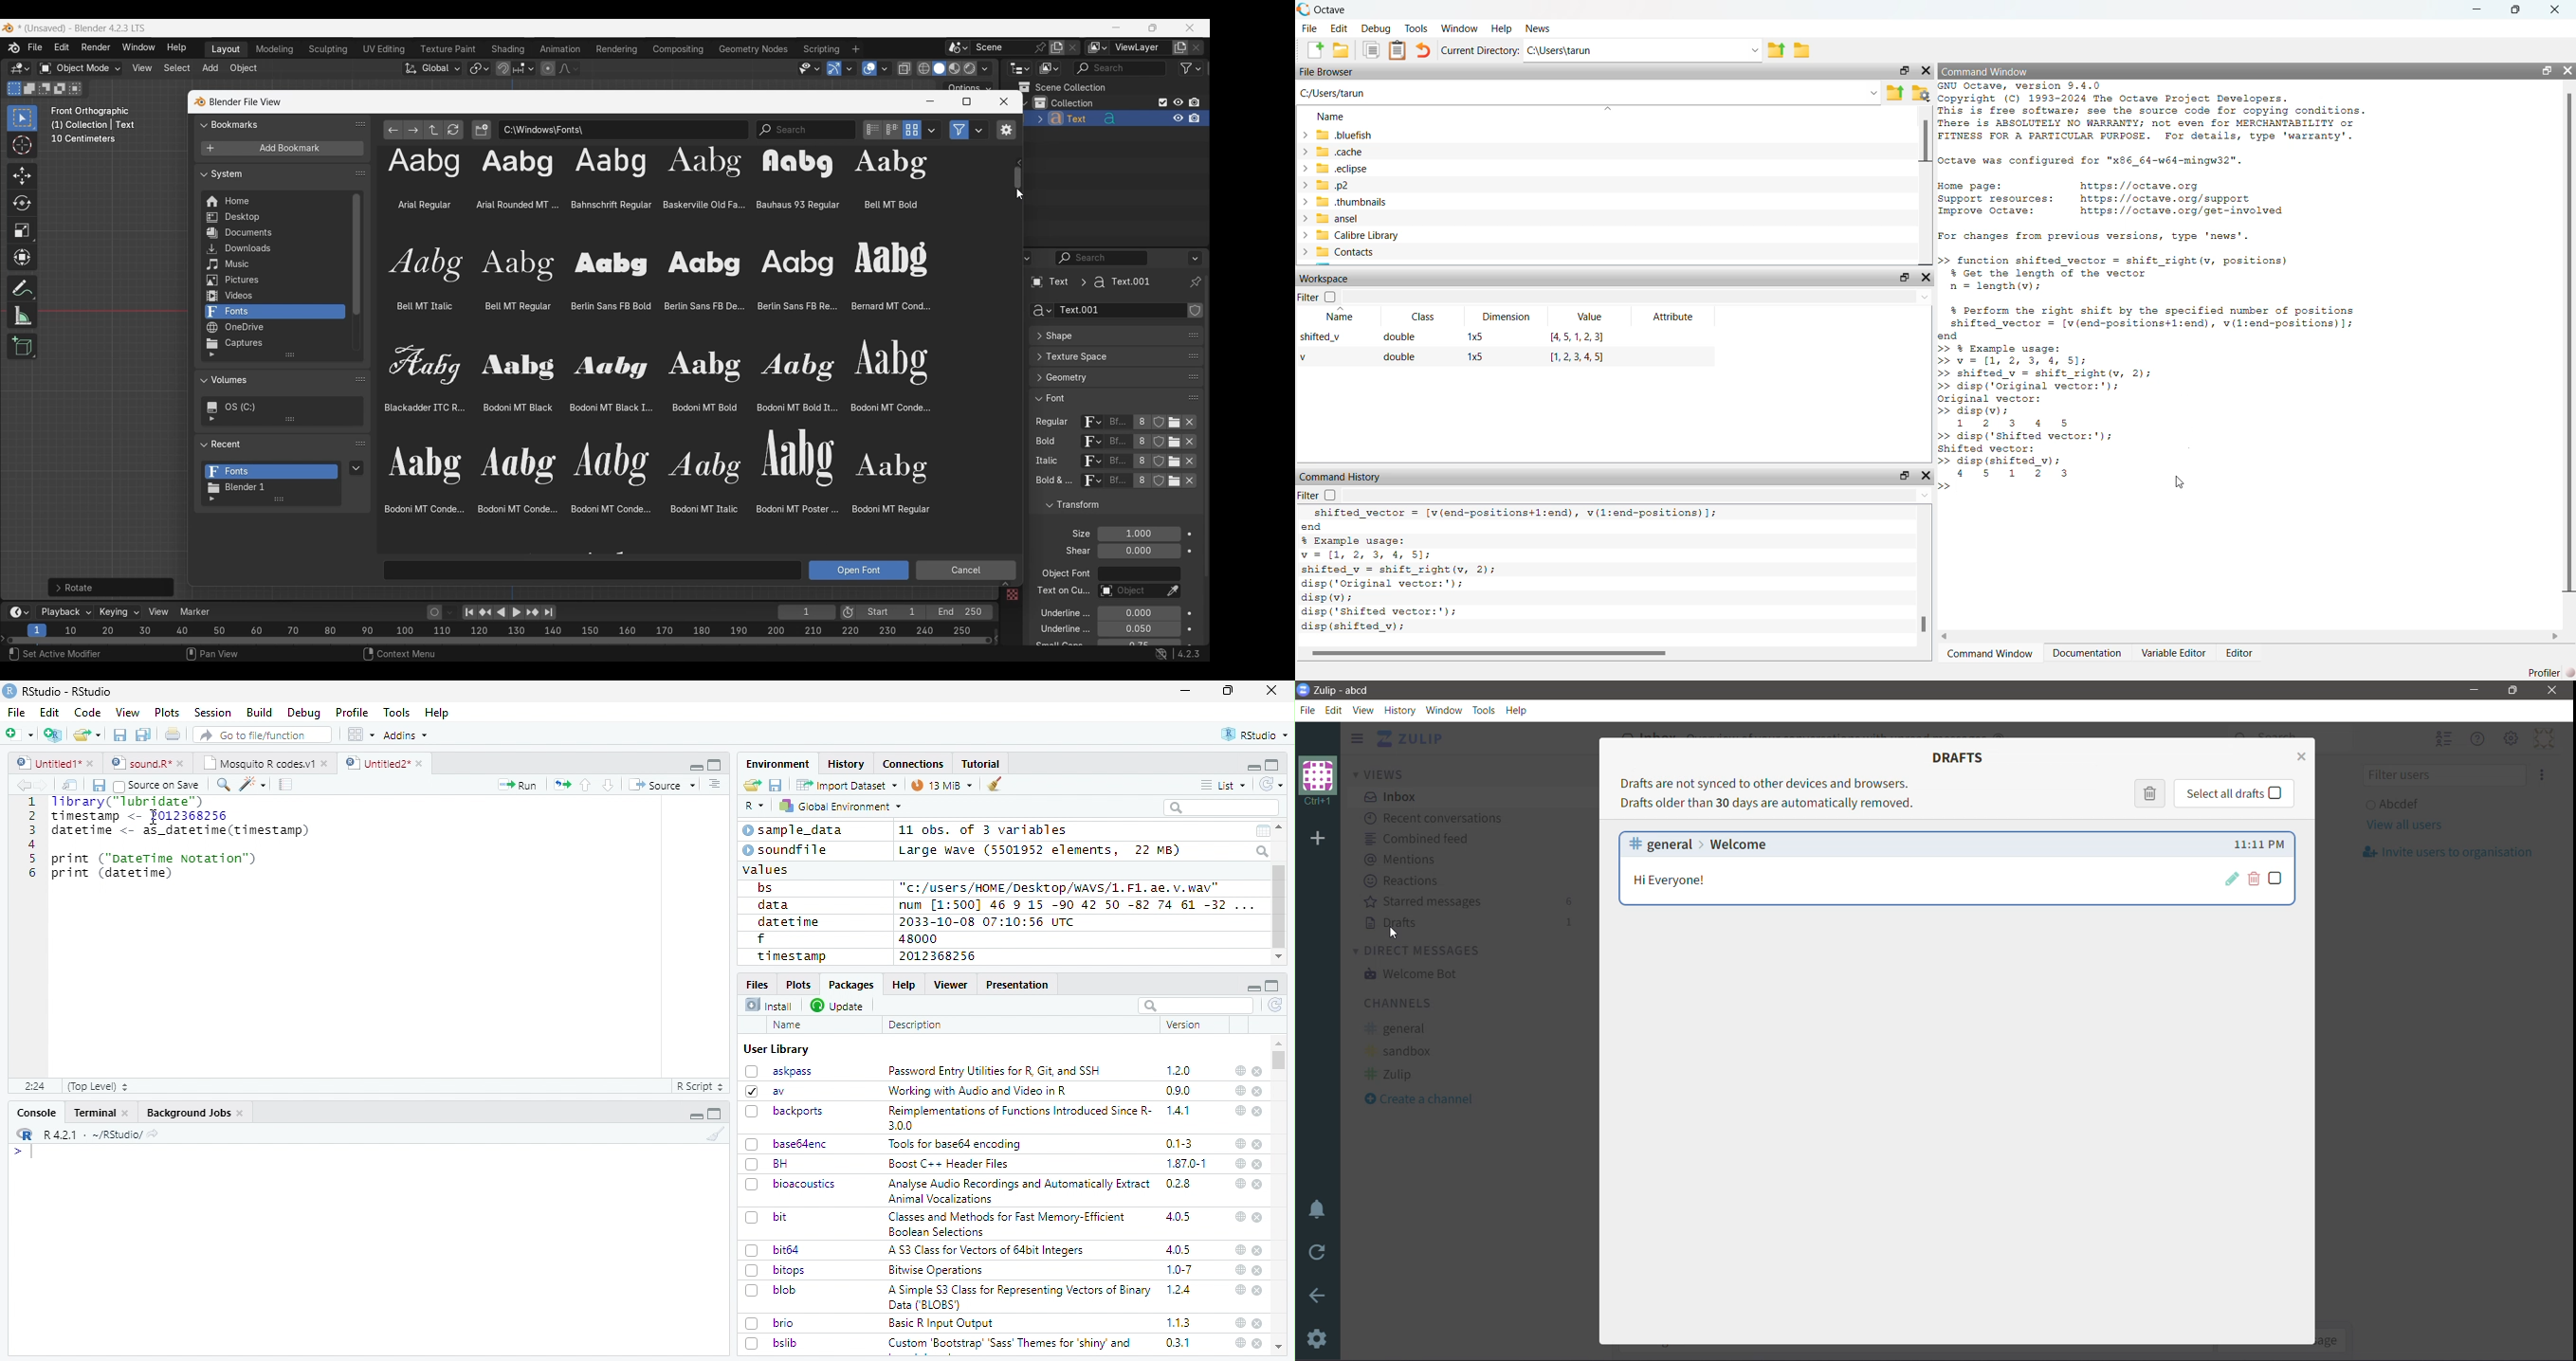 Image resolution: width=2576 pixels, height=1372 pixels. What do you see at coordinates (1258, 1323) in the screenshot?
I see `close` at bounding box center [1258, 1323].